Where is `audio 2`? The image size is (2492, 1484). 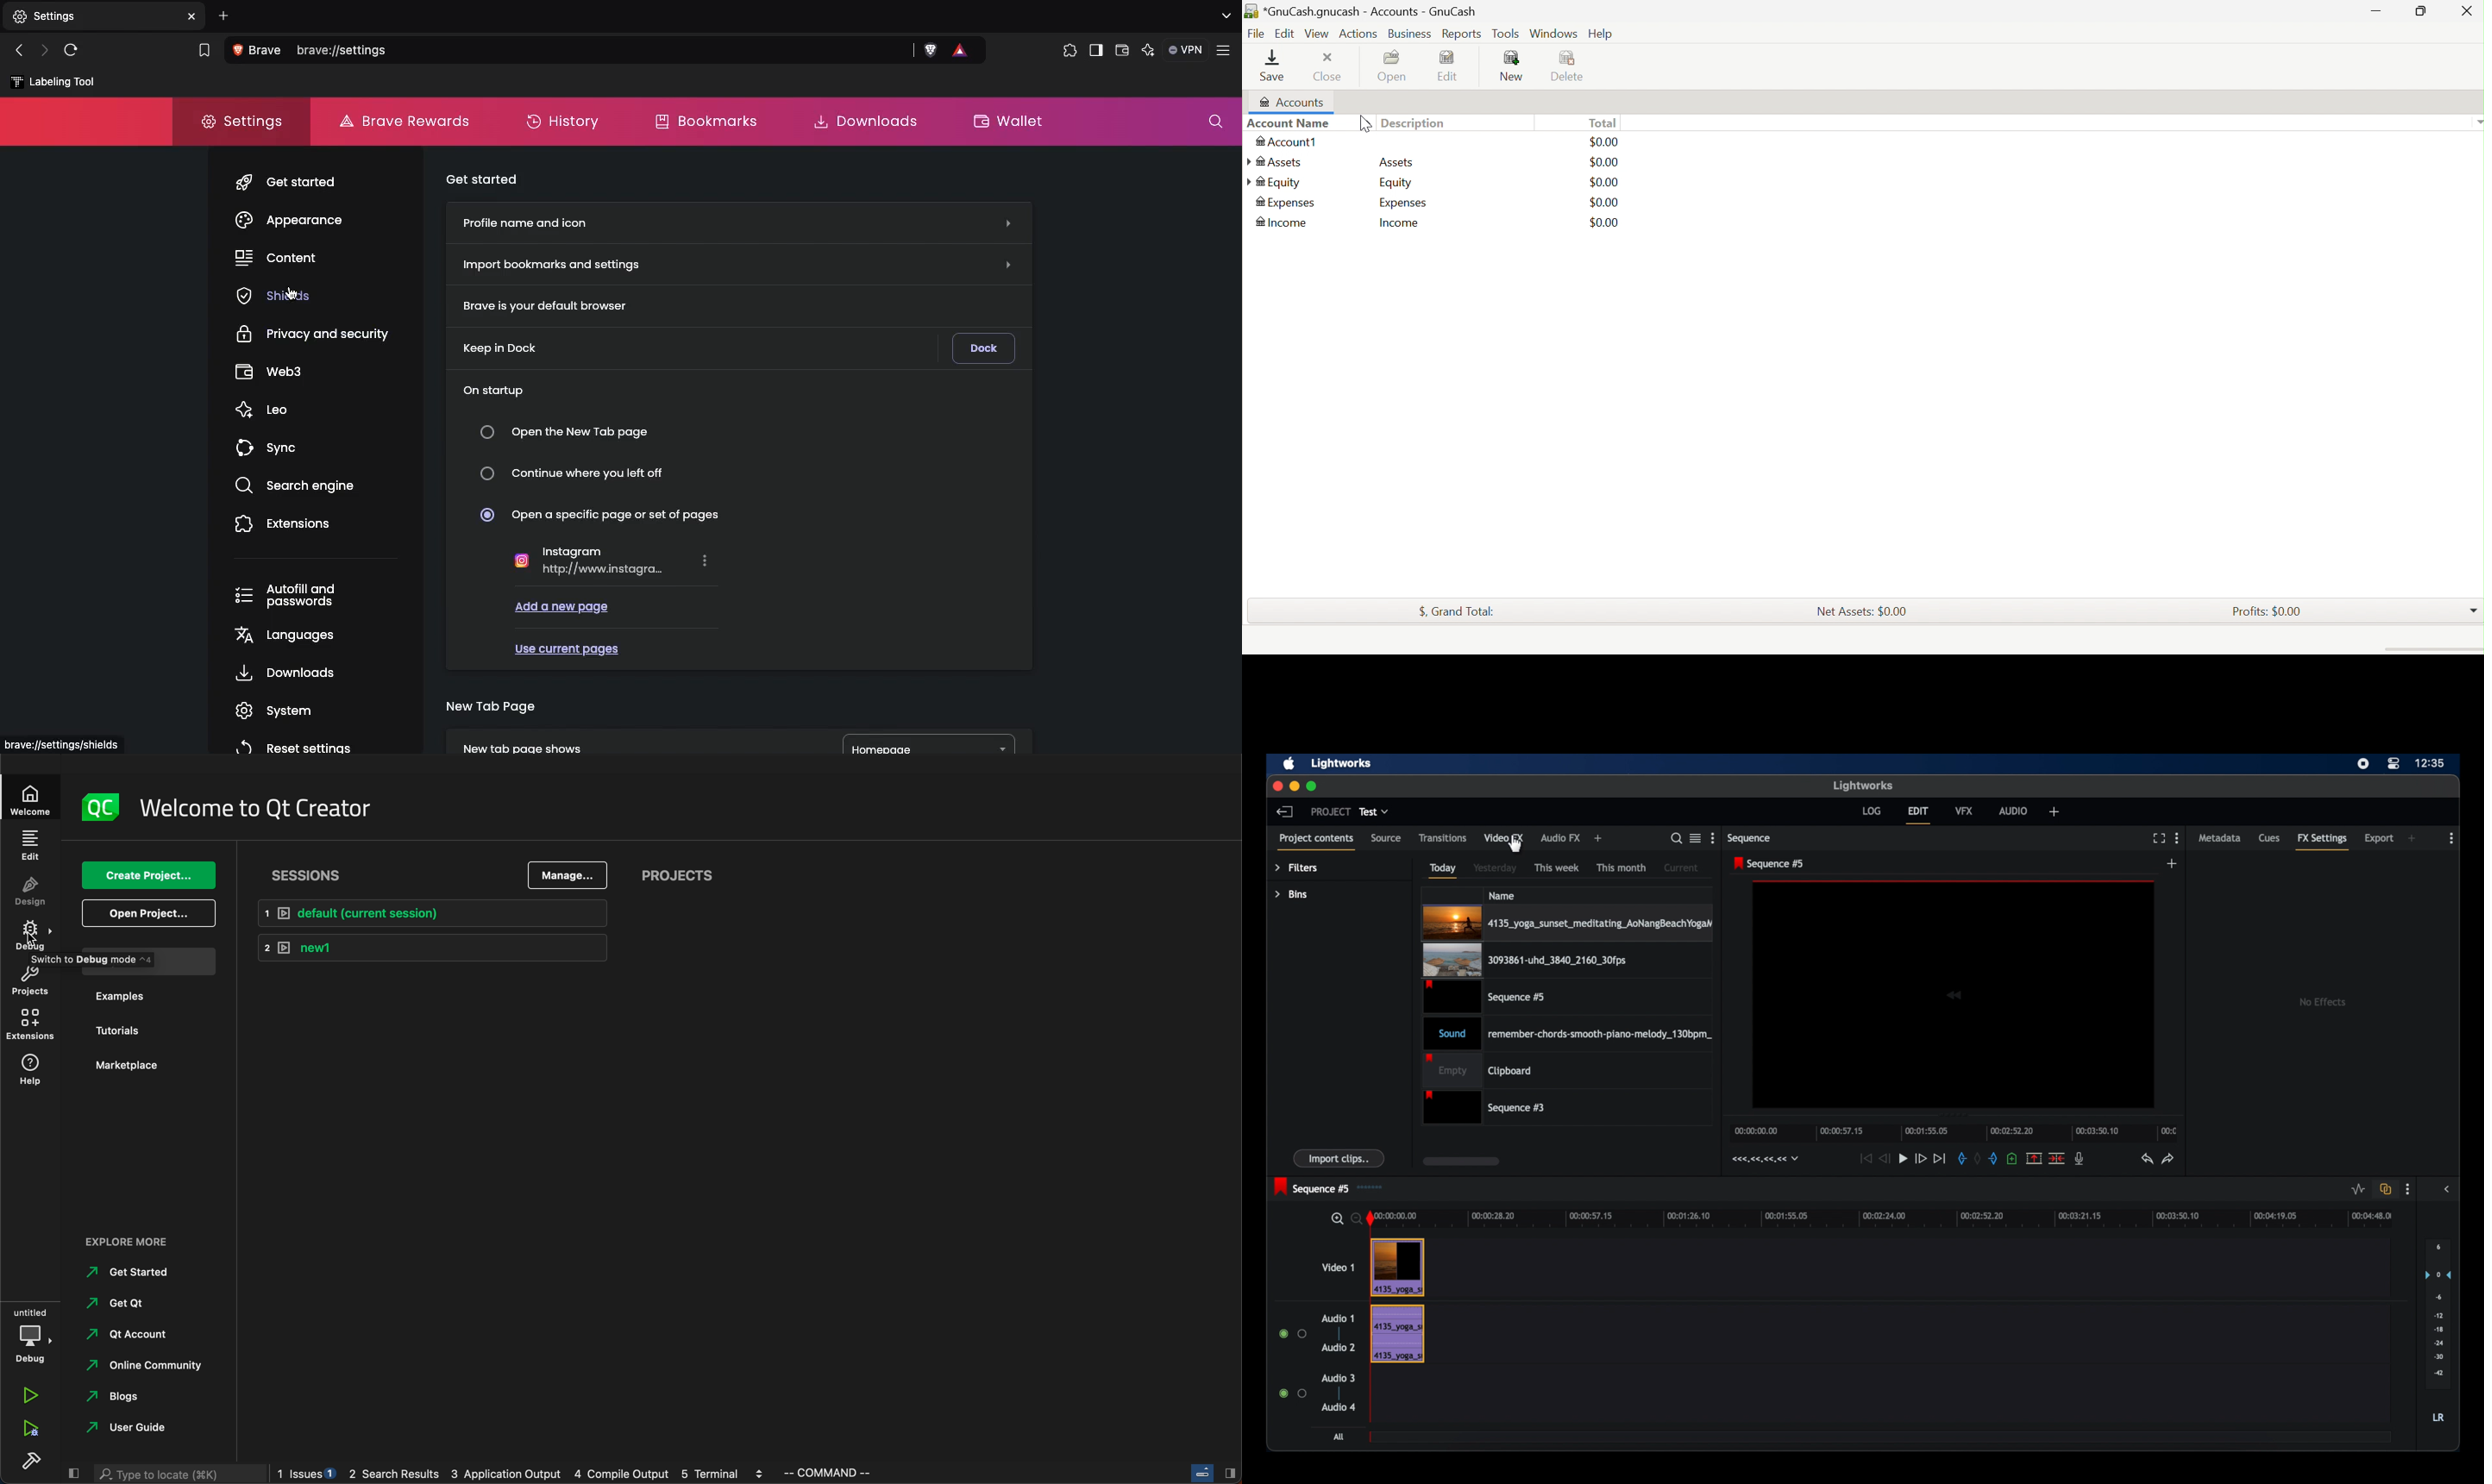 audio 2 is located at coordinates (1338, 1347).